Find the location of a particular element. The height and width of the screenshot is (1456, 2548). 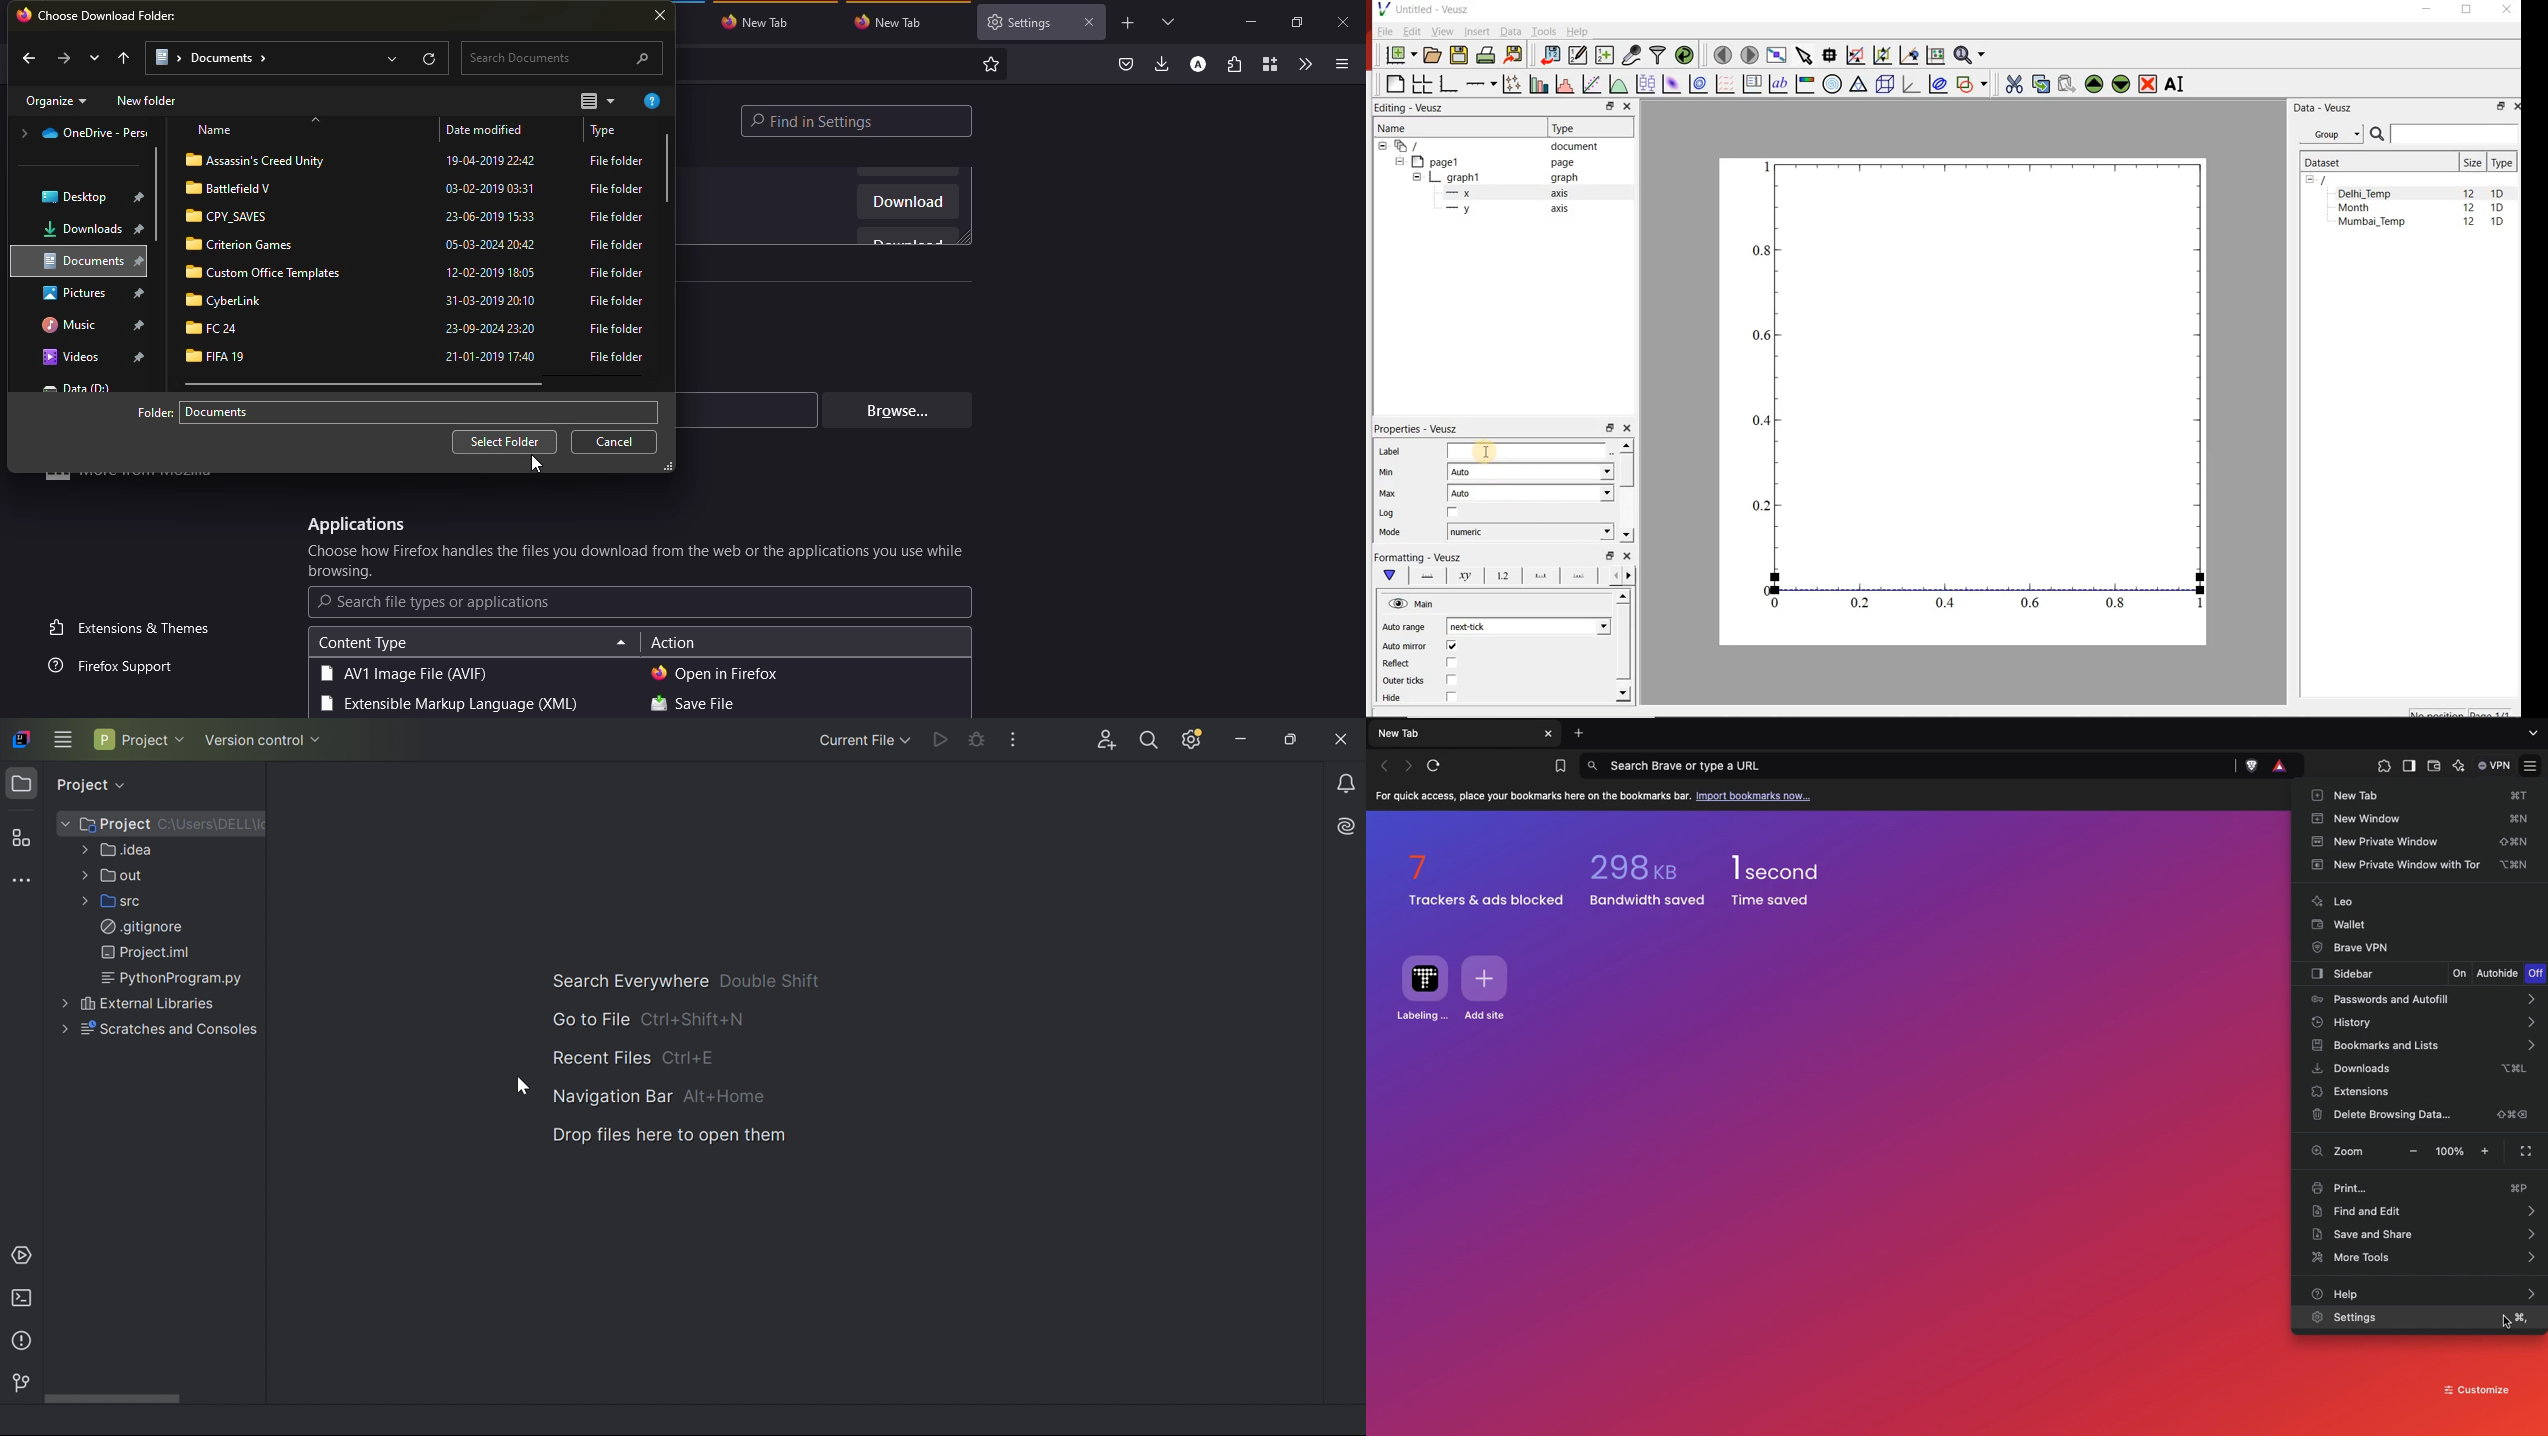

date modified is located at coordinates (491, 358).